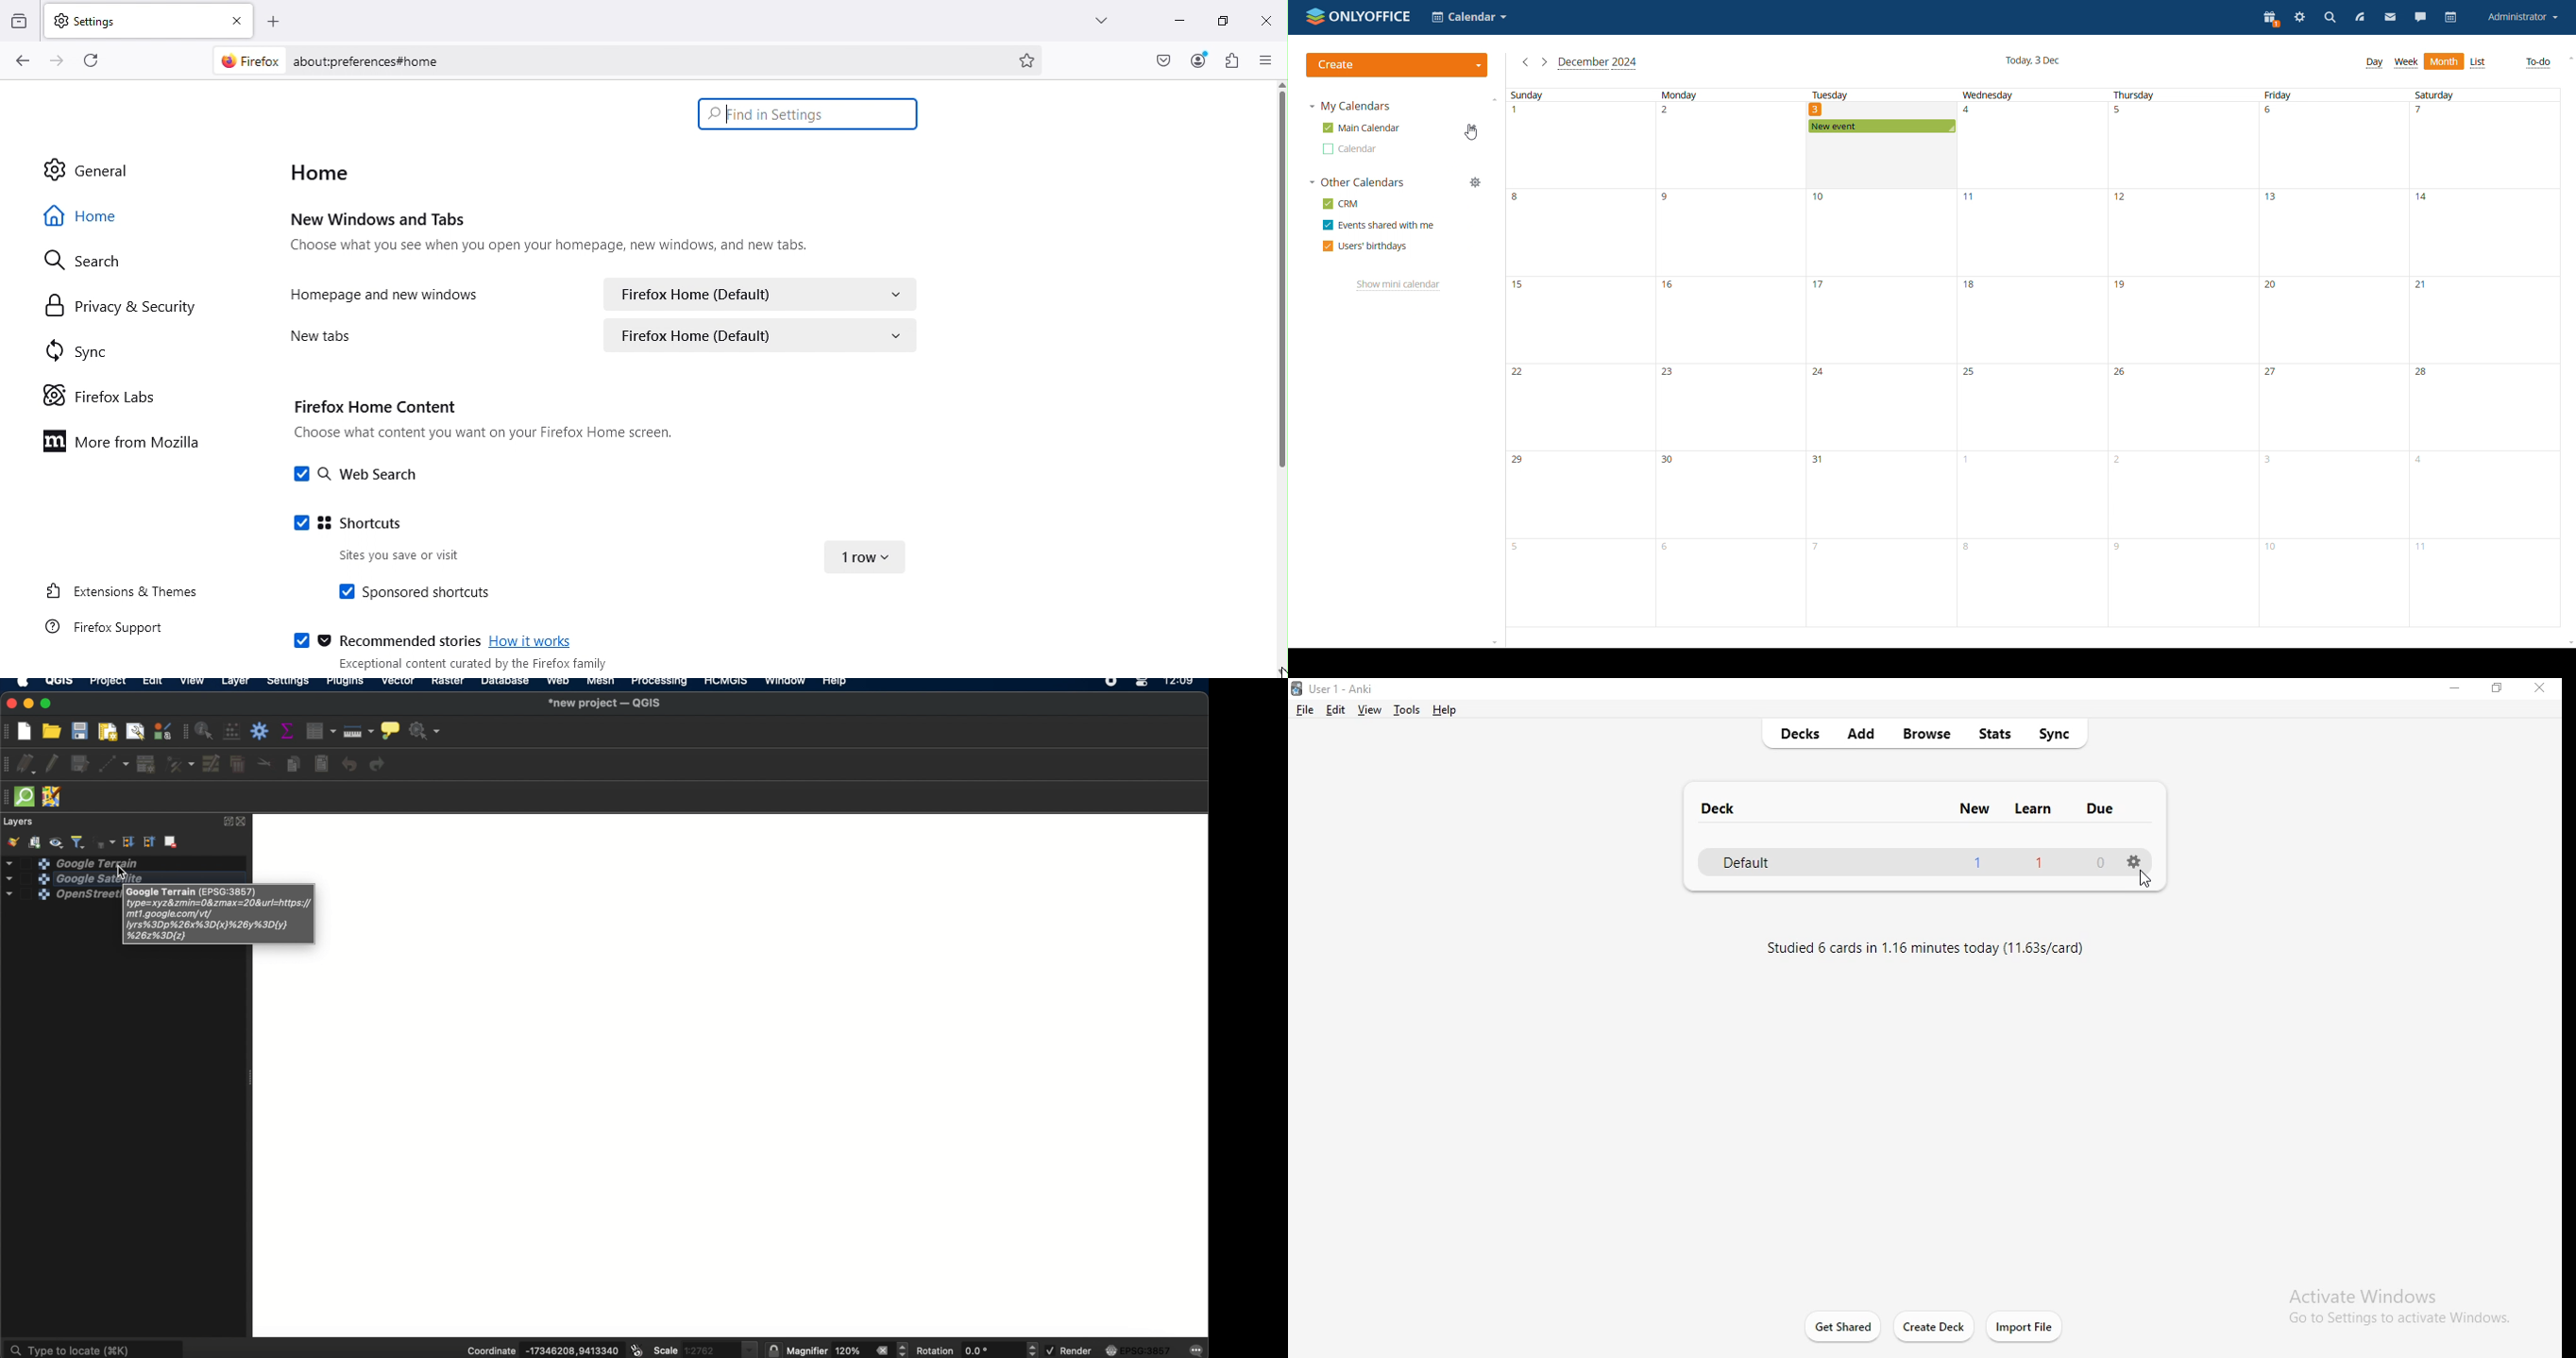 This screenshot has height=1372, width=2576. Describe the element at coordinates (2538, 691) in the screenshot. I see `close` at that location.